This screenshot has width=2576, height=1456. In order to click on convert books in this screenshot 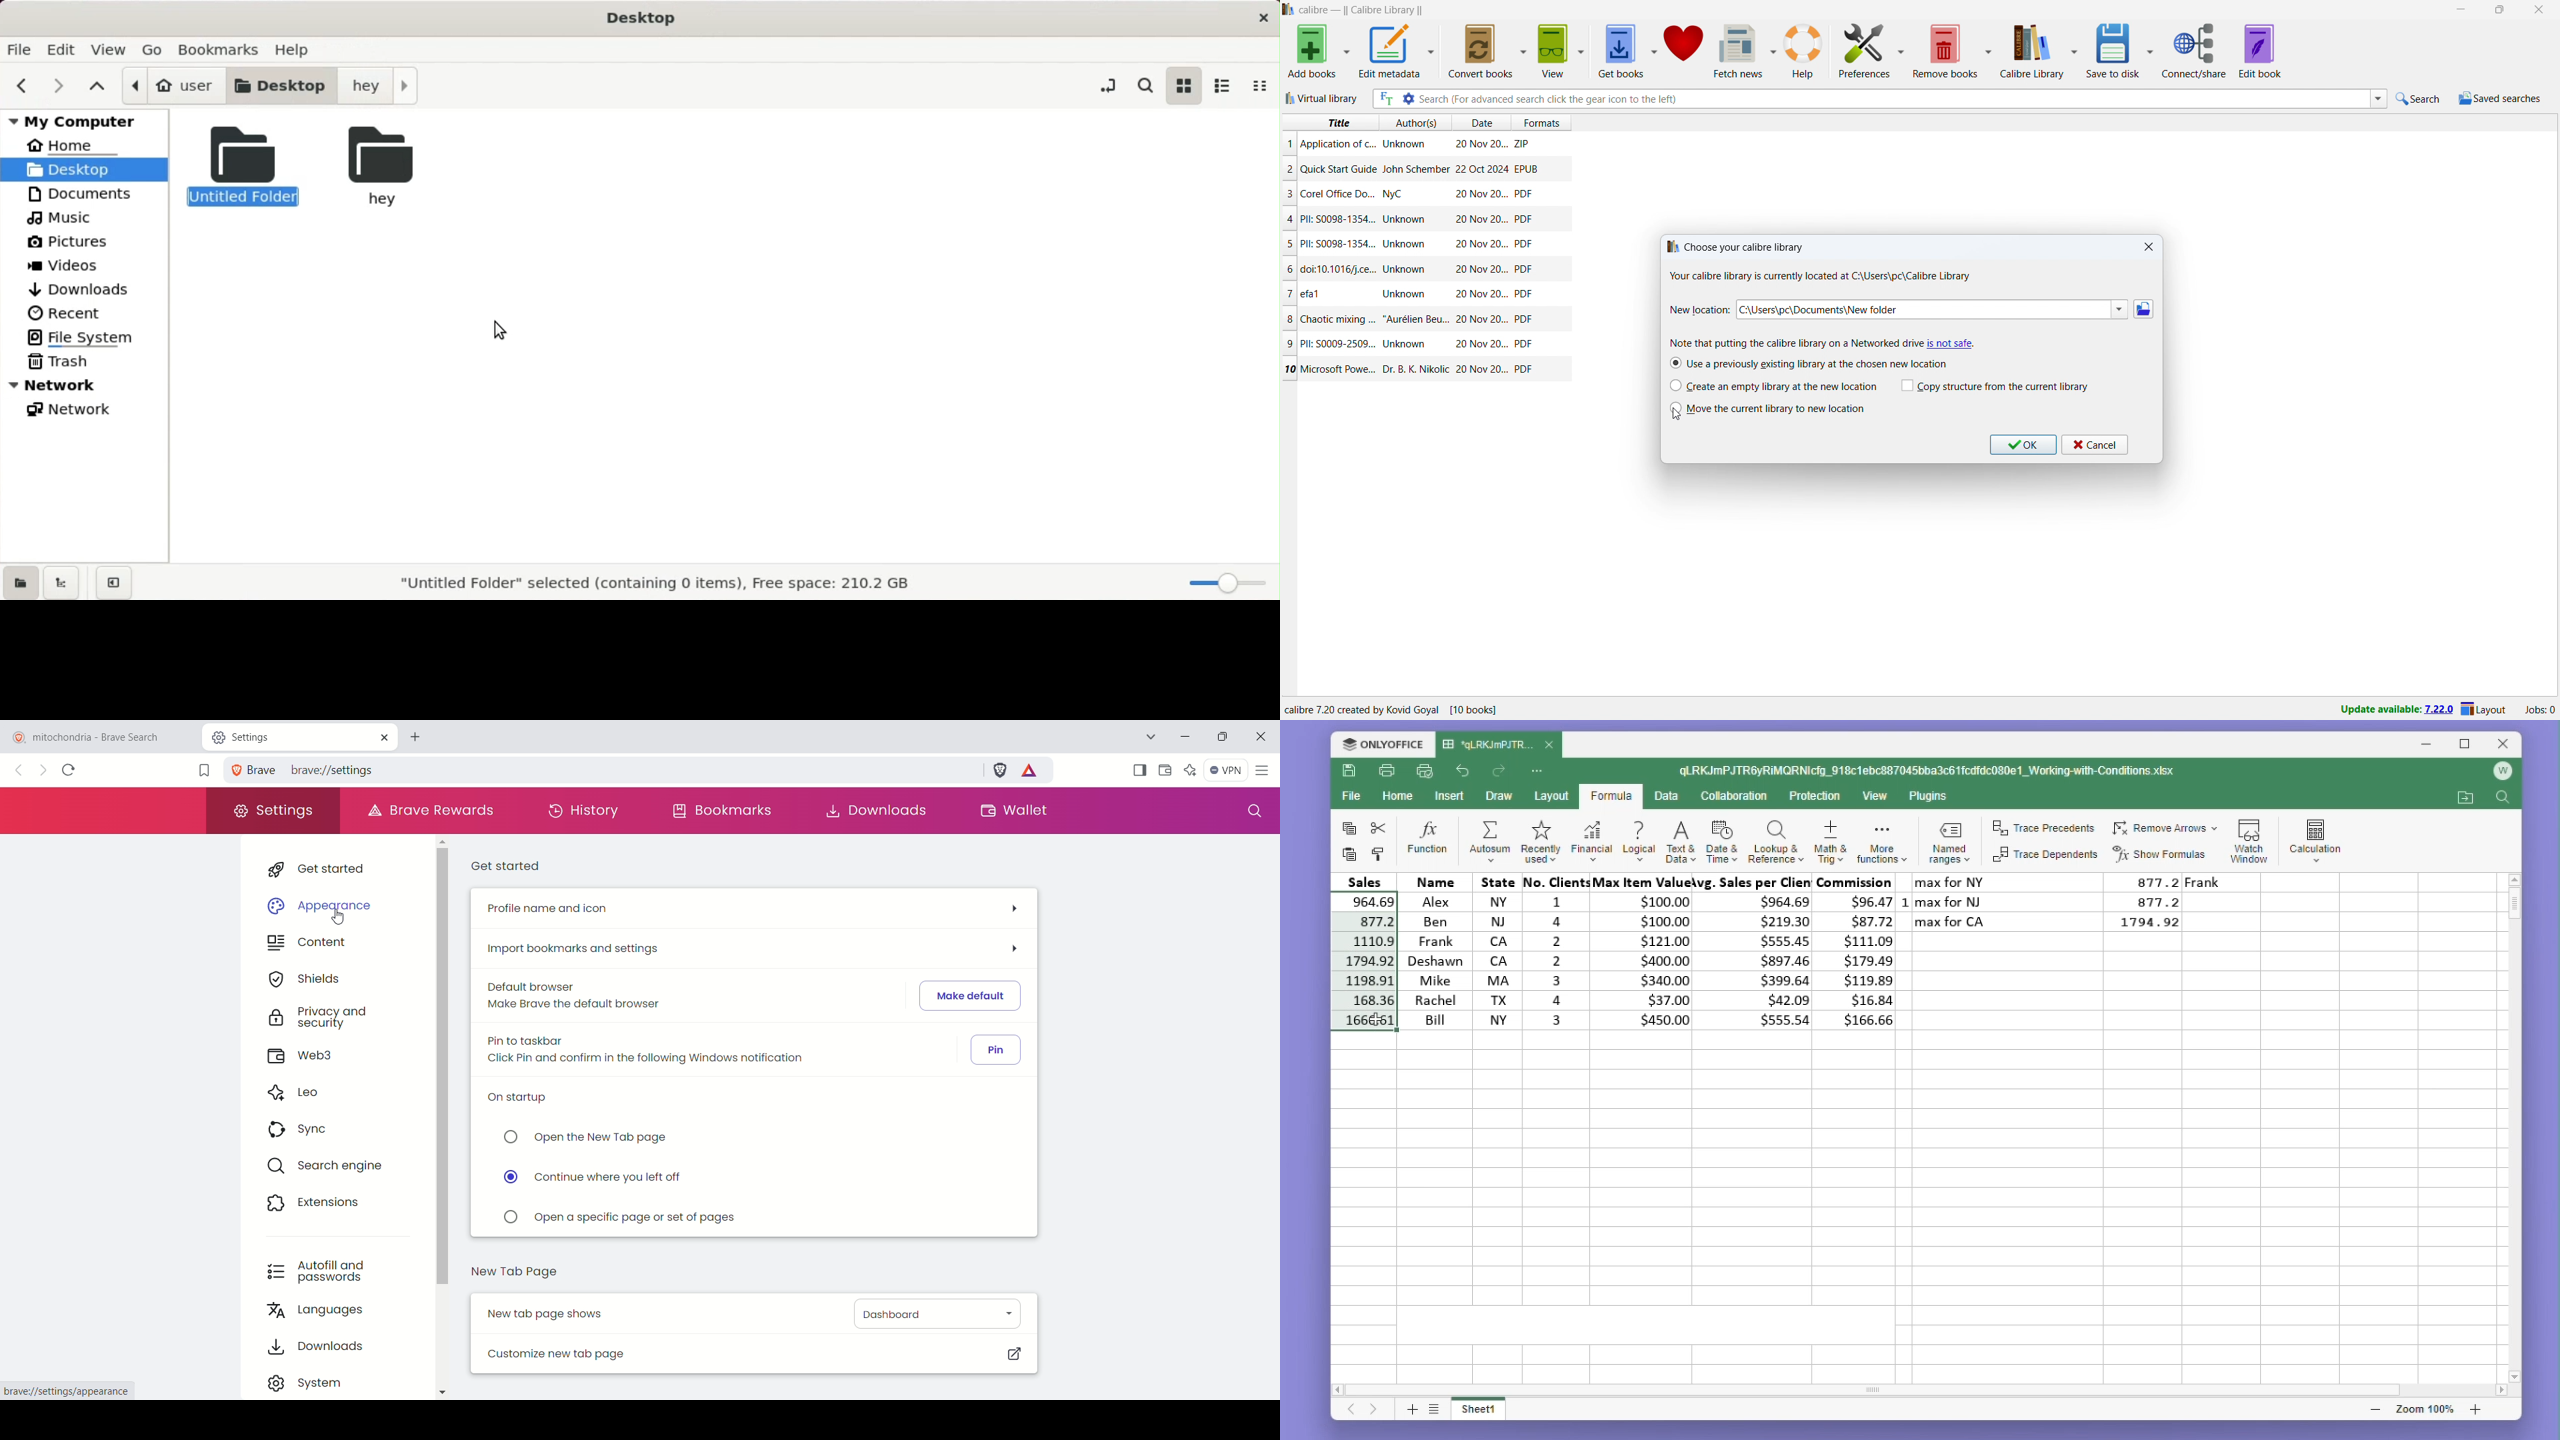, I will do `click(1481, 50)`.